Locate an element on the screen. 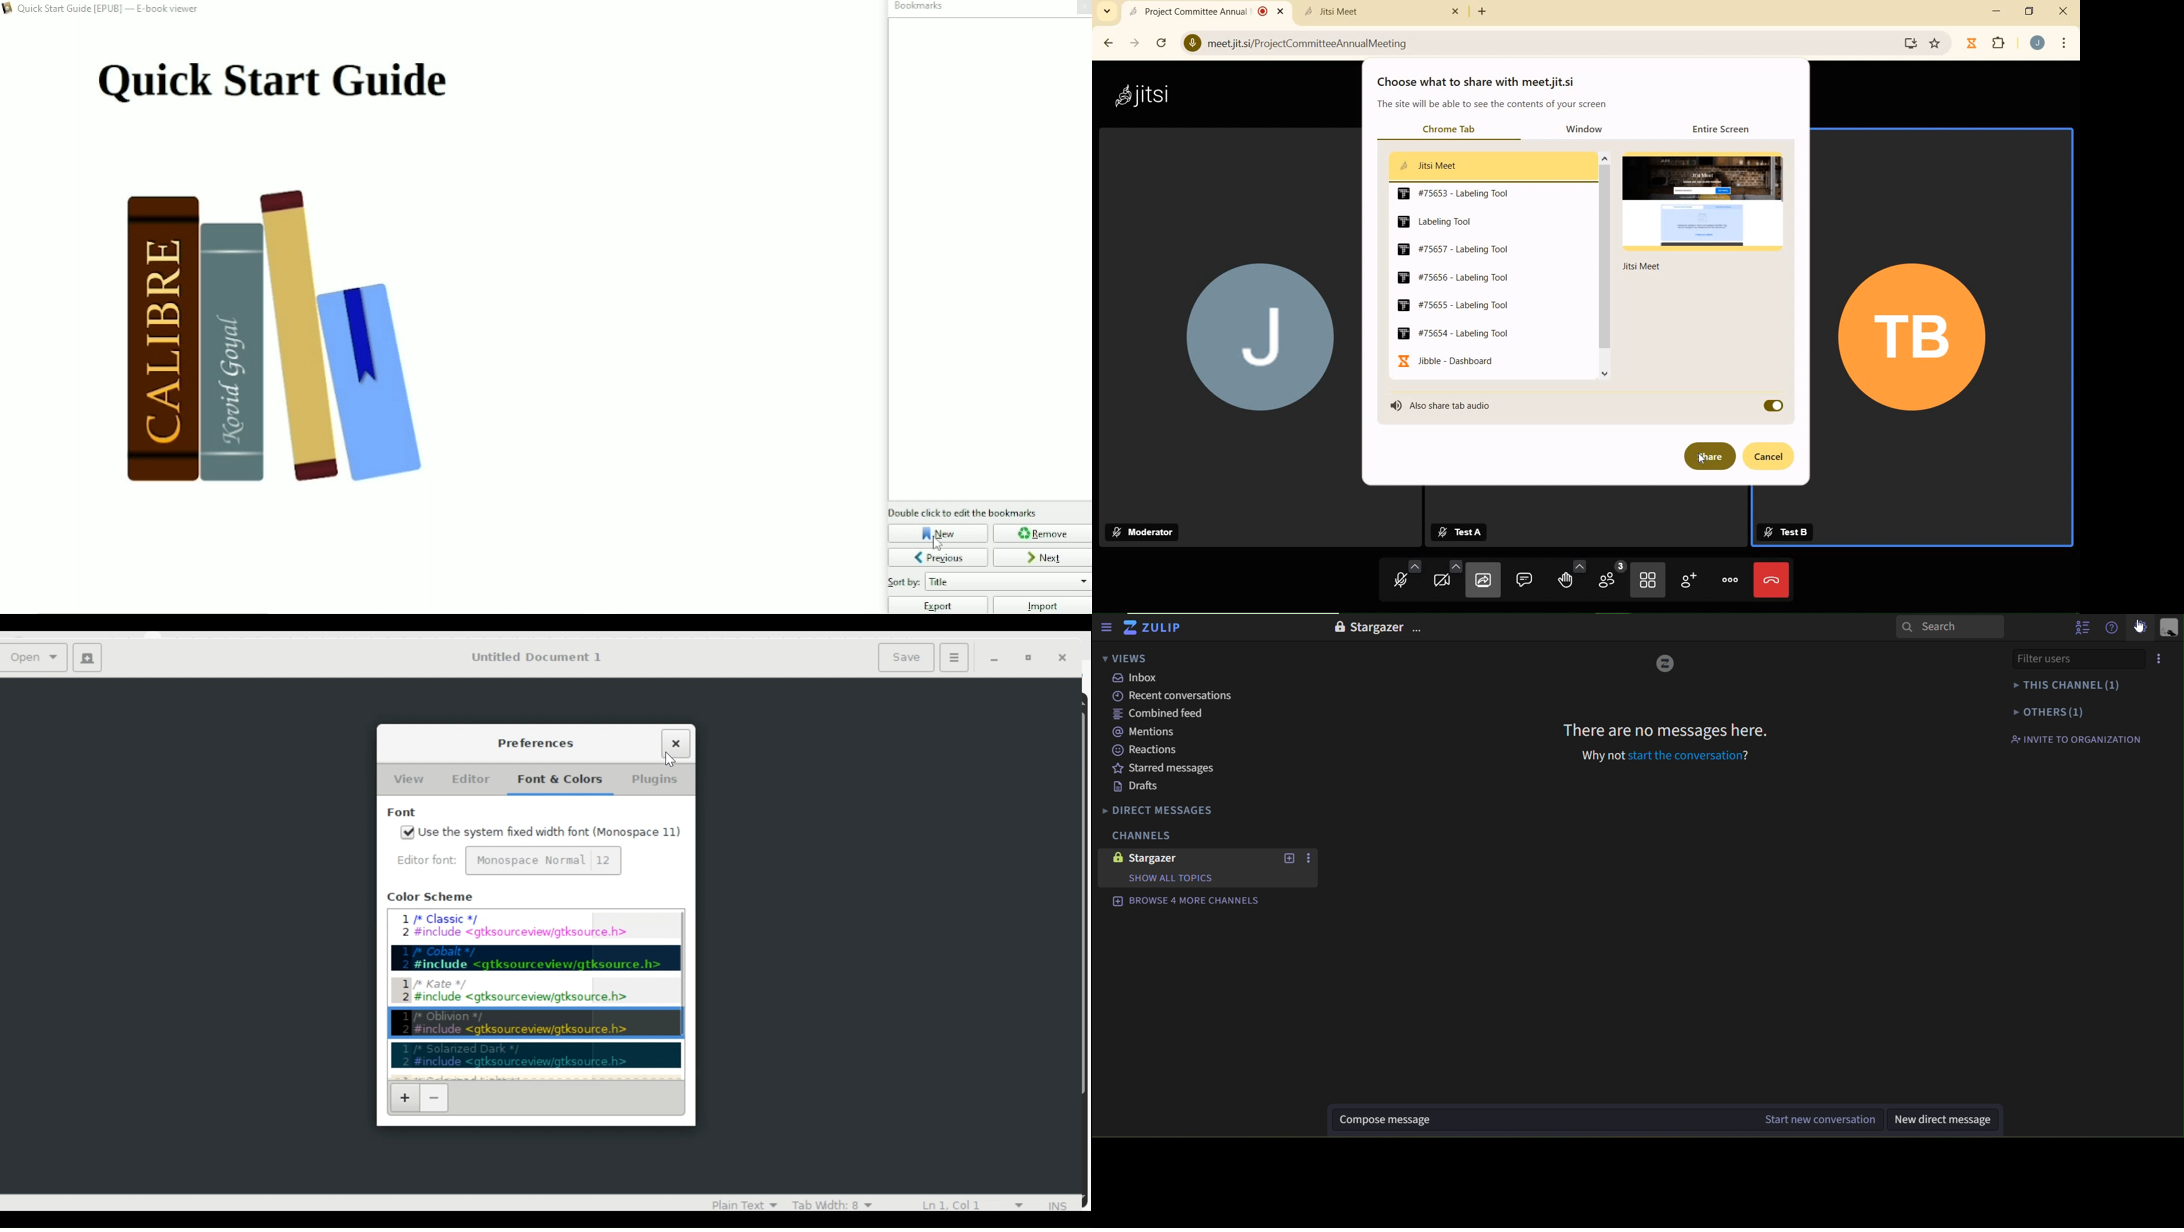 The image size is (2184, 1232). Title is located at coordinates (272, 82).